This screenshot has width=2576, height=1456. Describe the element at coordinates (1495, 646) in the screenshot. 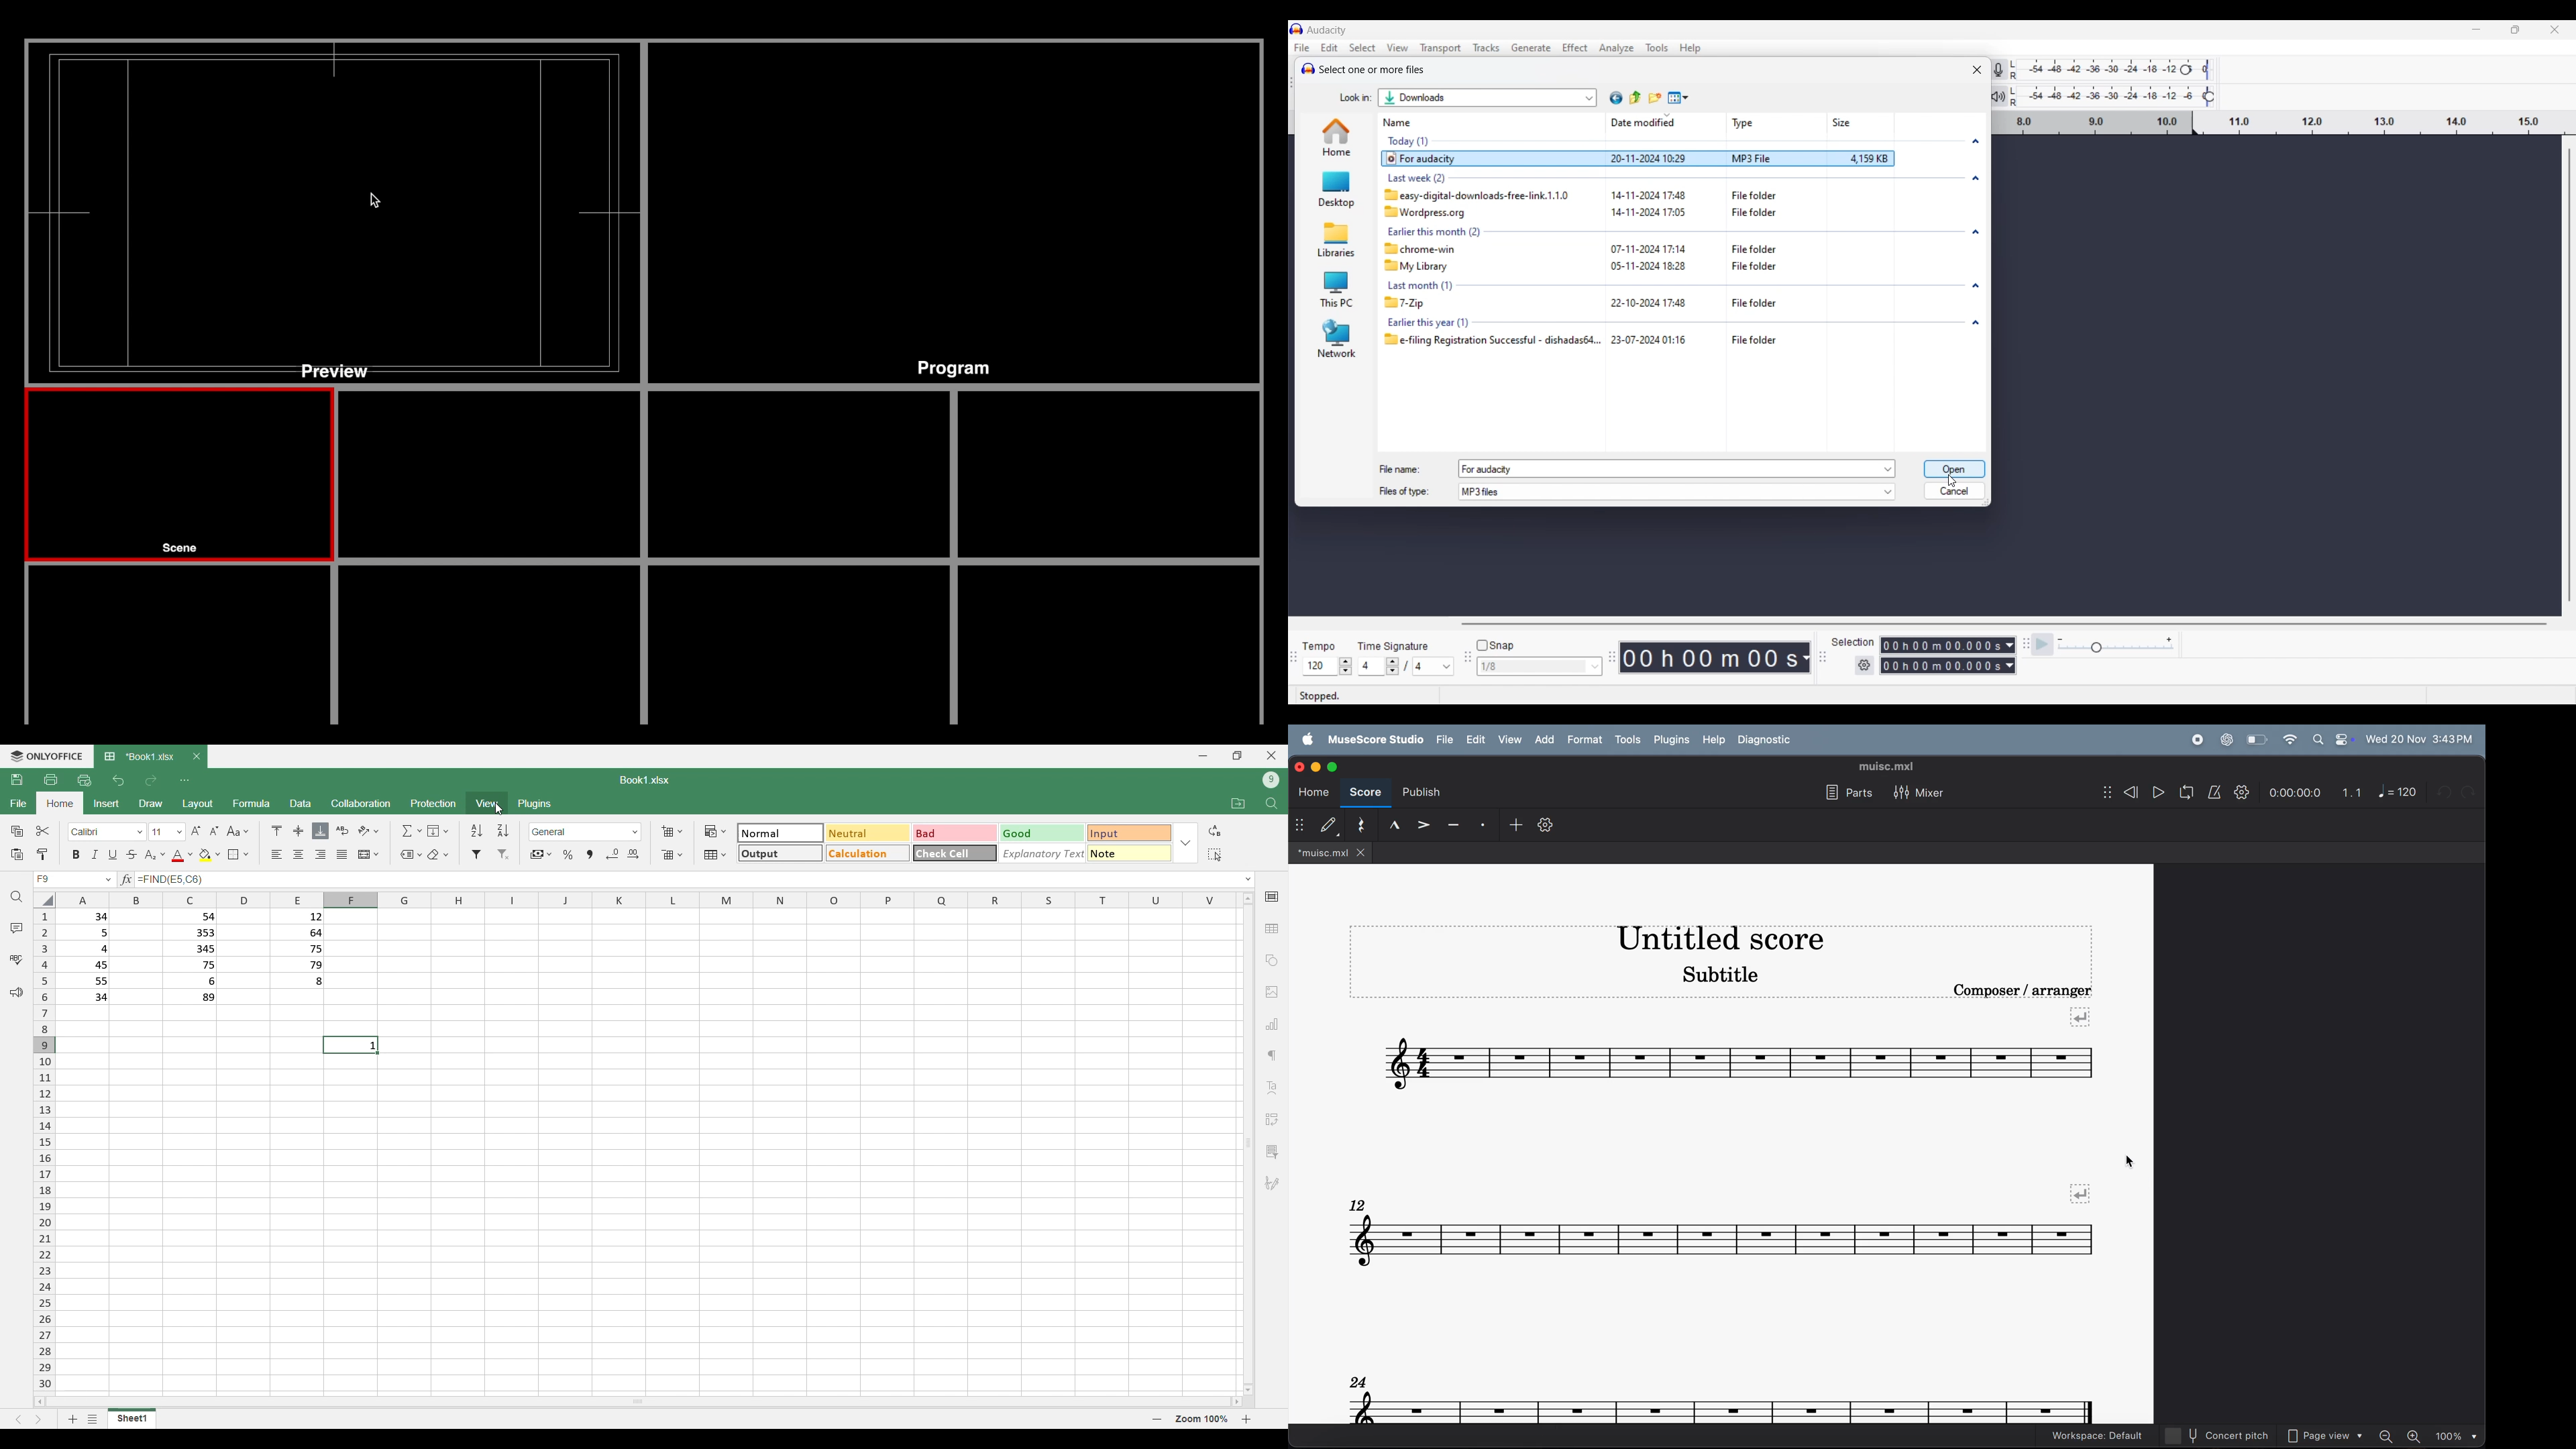

I see `Snap toggle` at that location.